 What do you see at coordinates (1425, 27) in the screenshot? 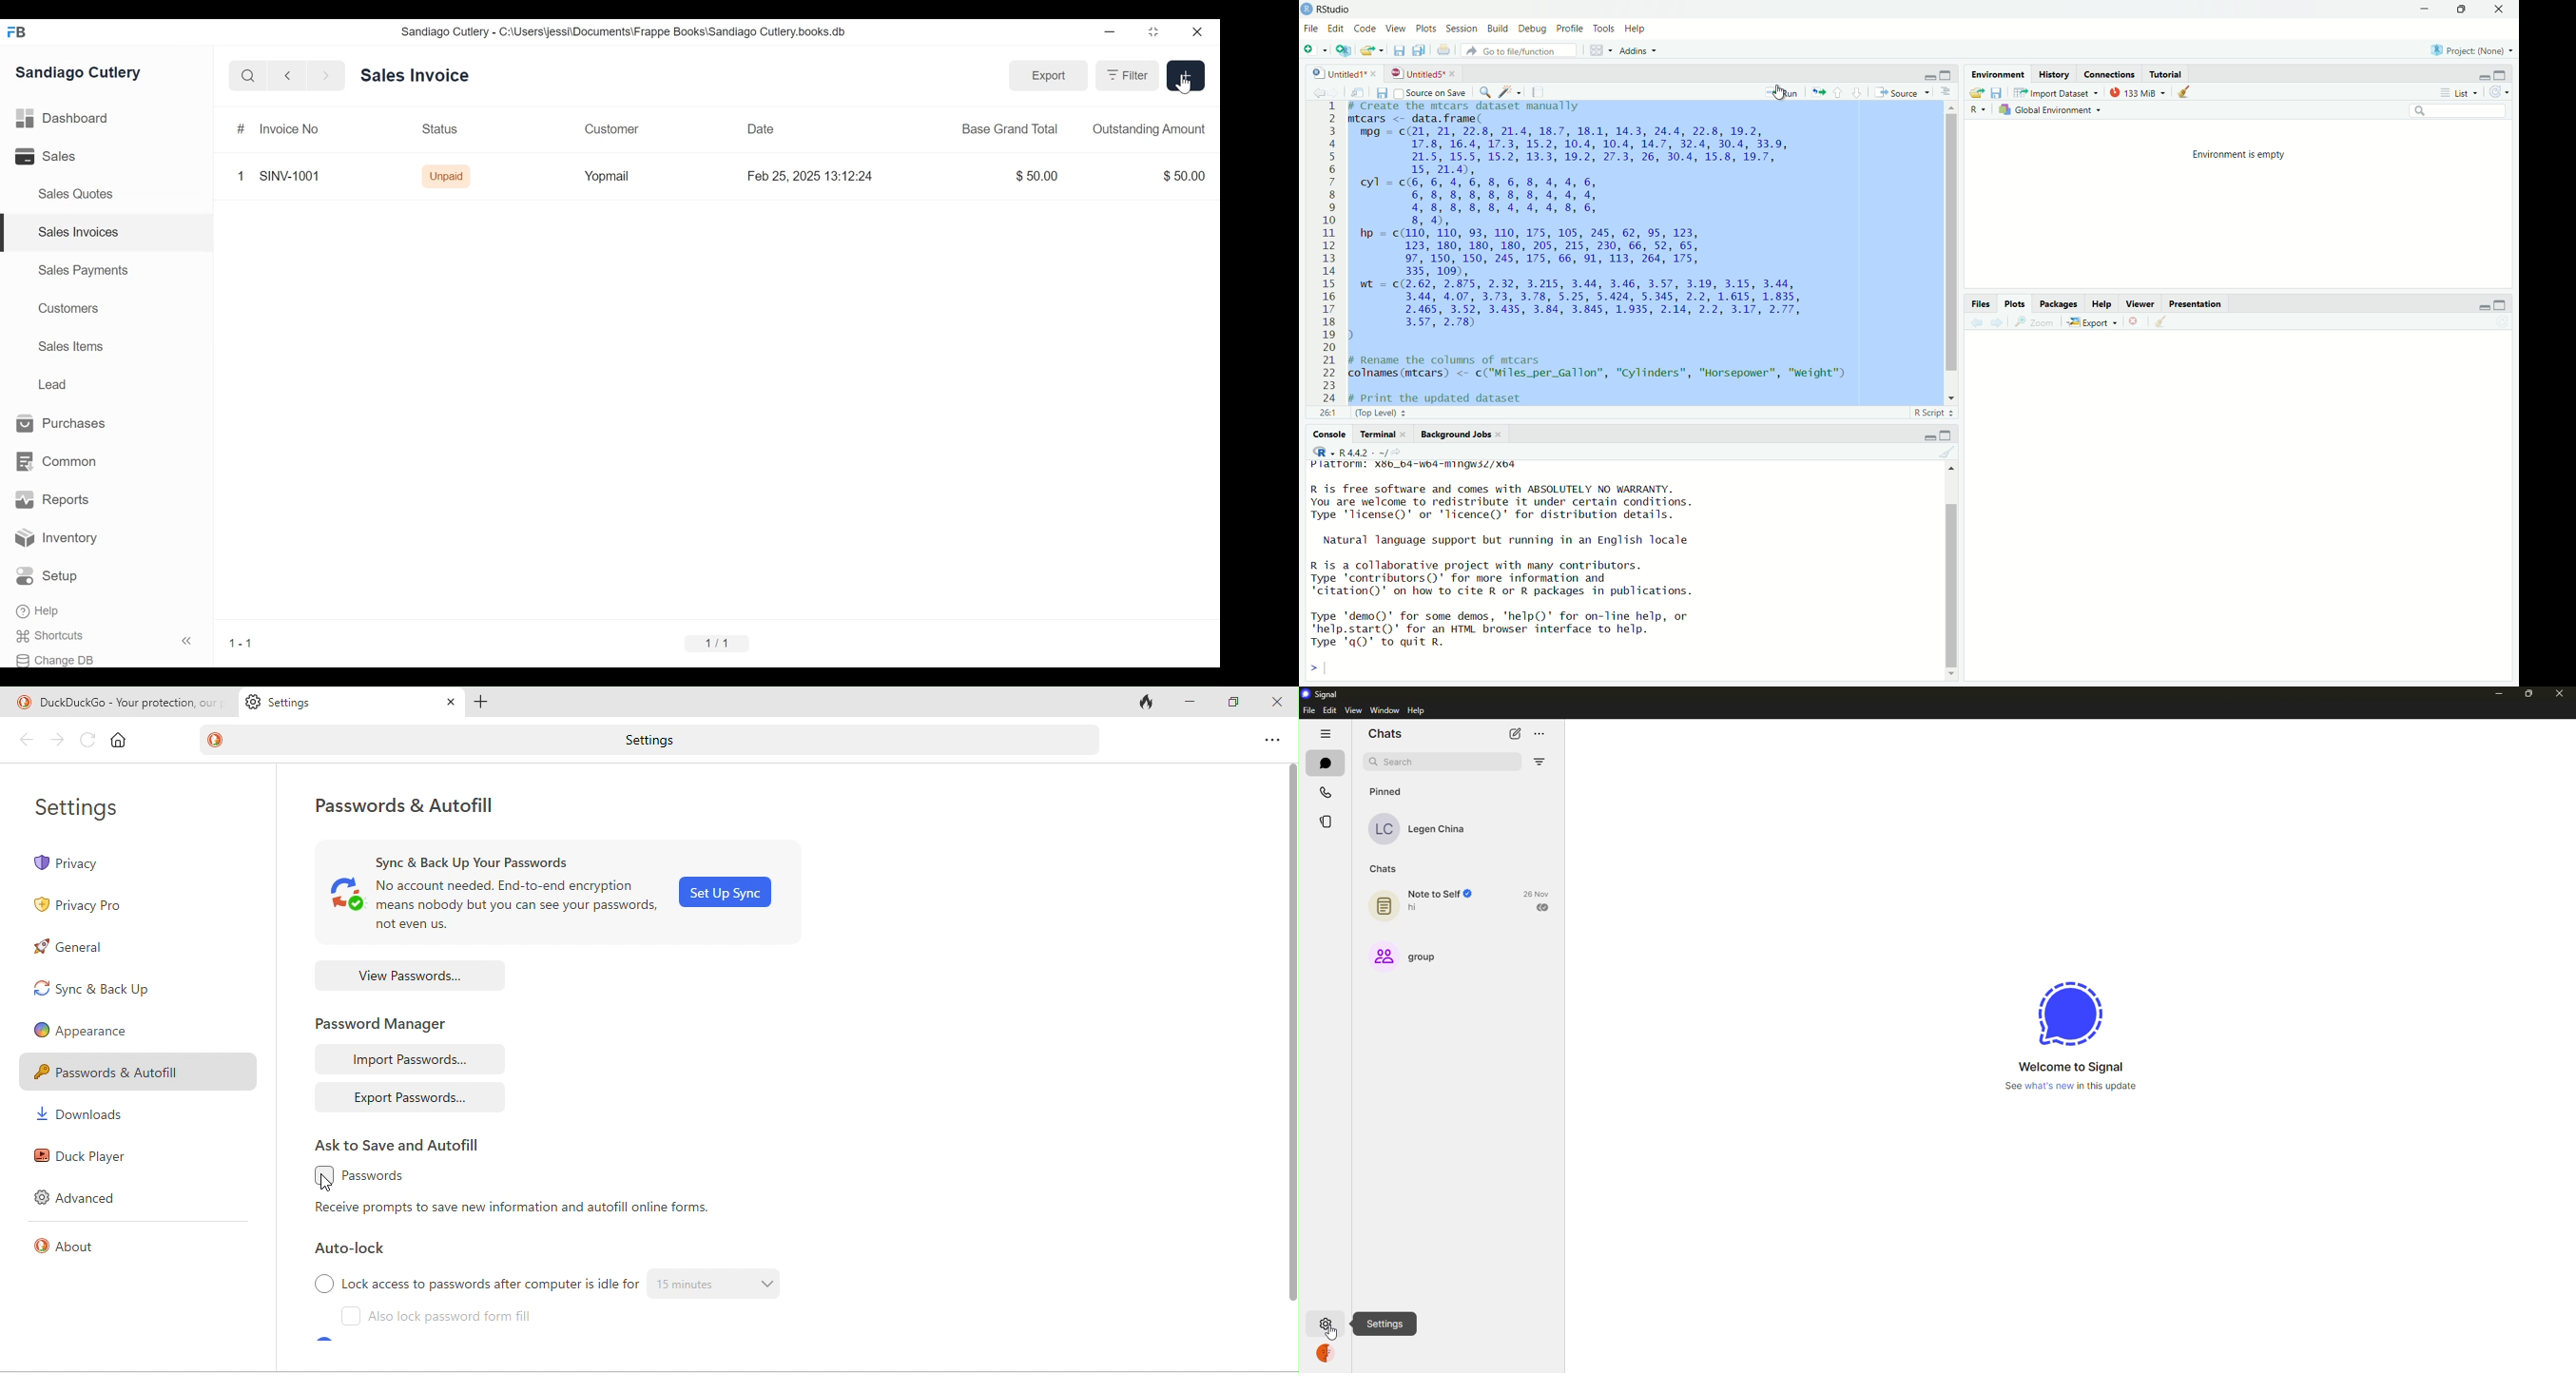
I see `Plots` at bounding box center [1425, 27].